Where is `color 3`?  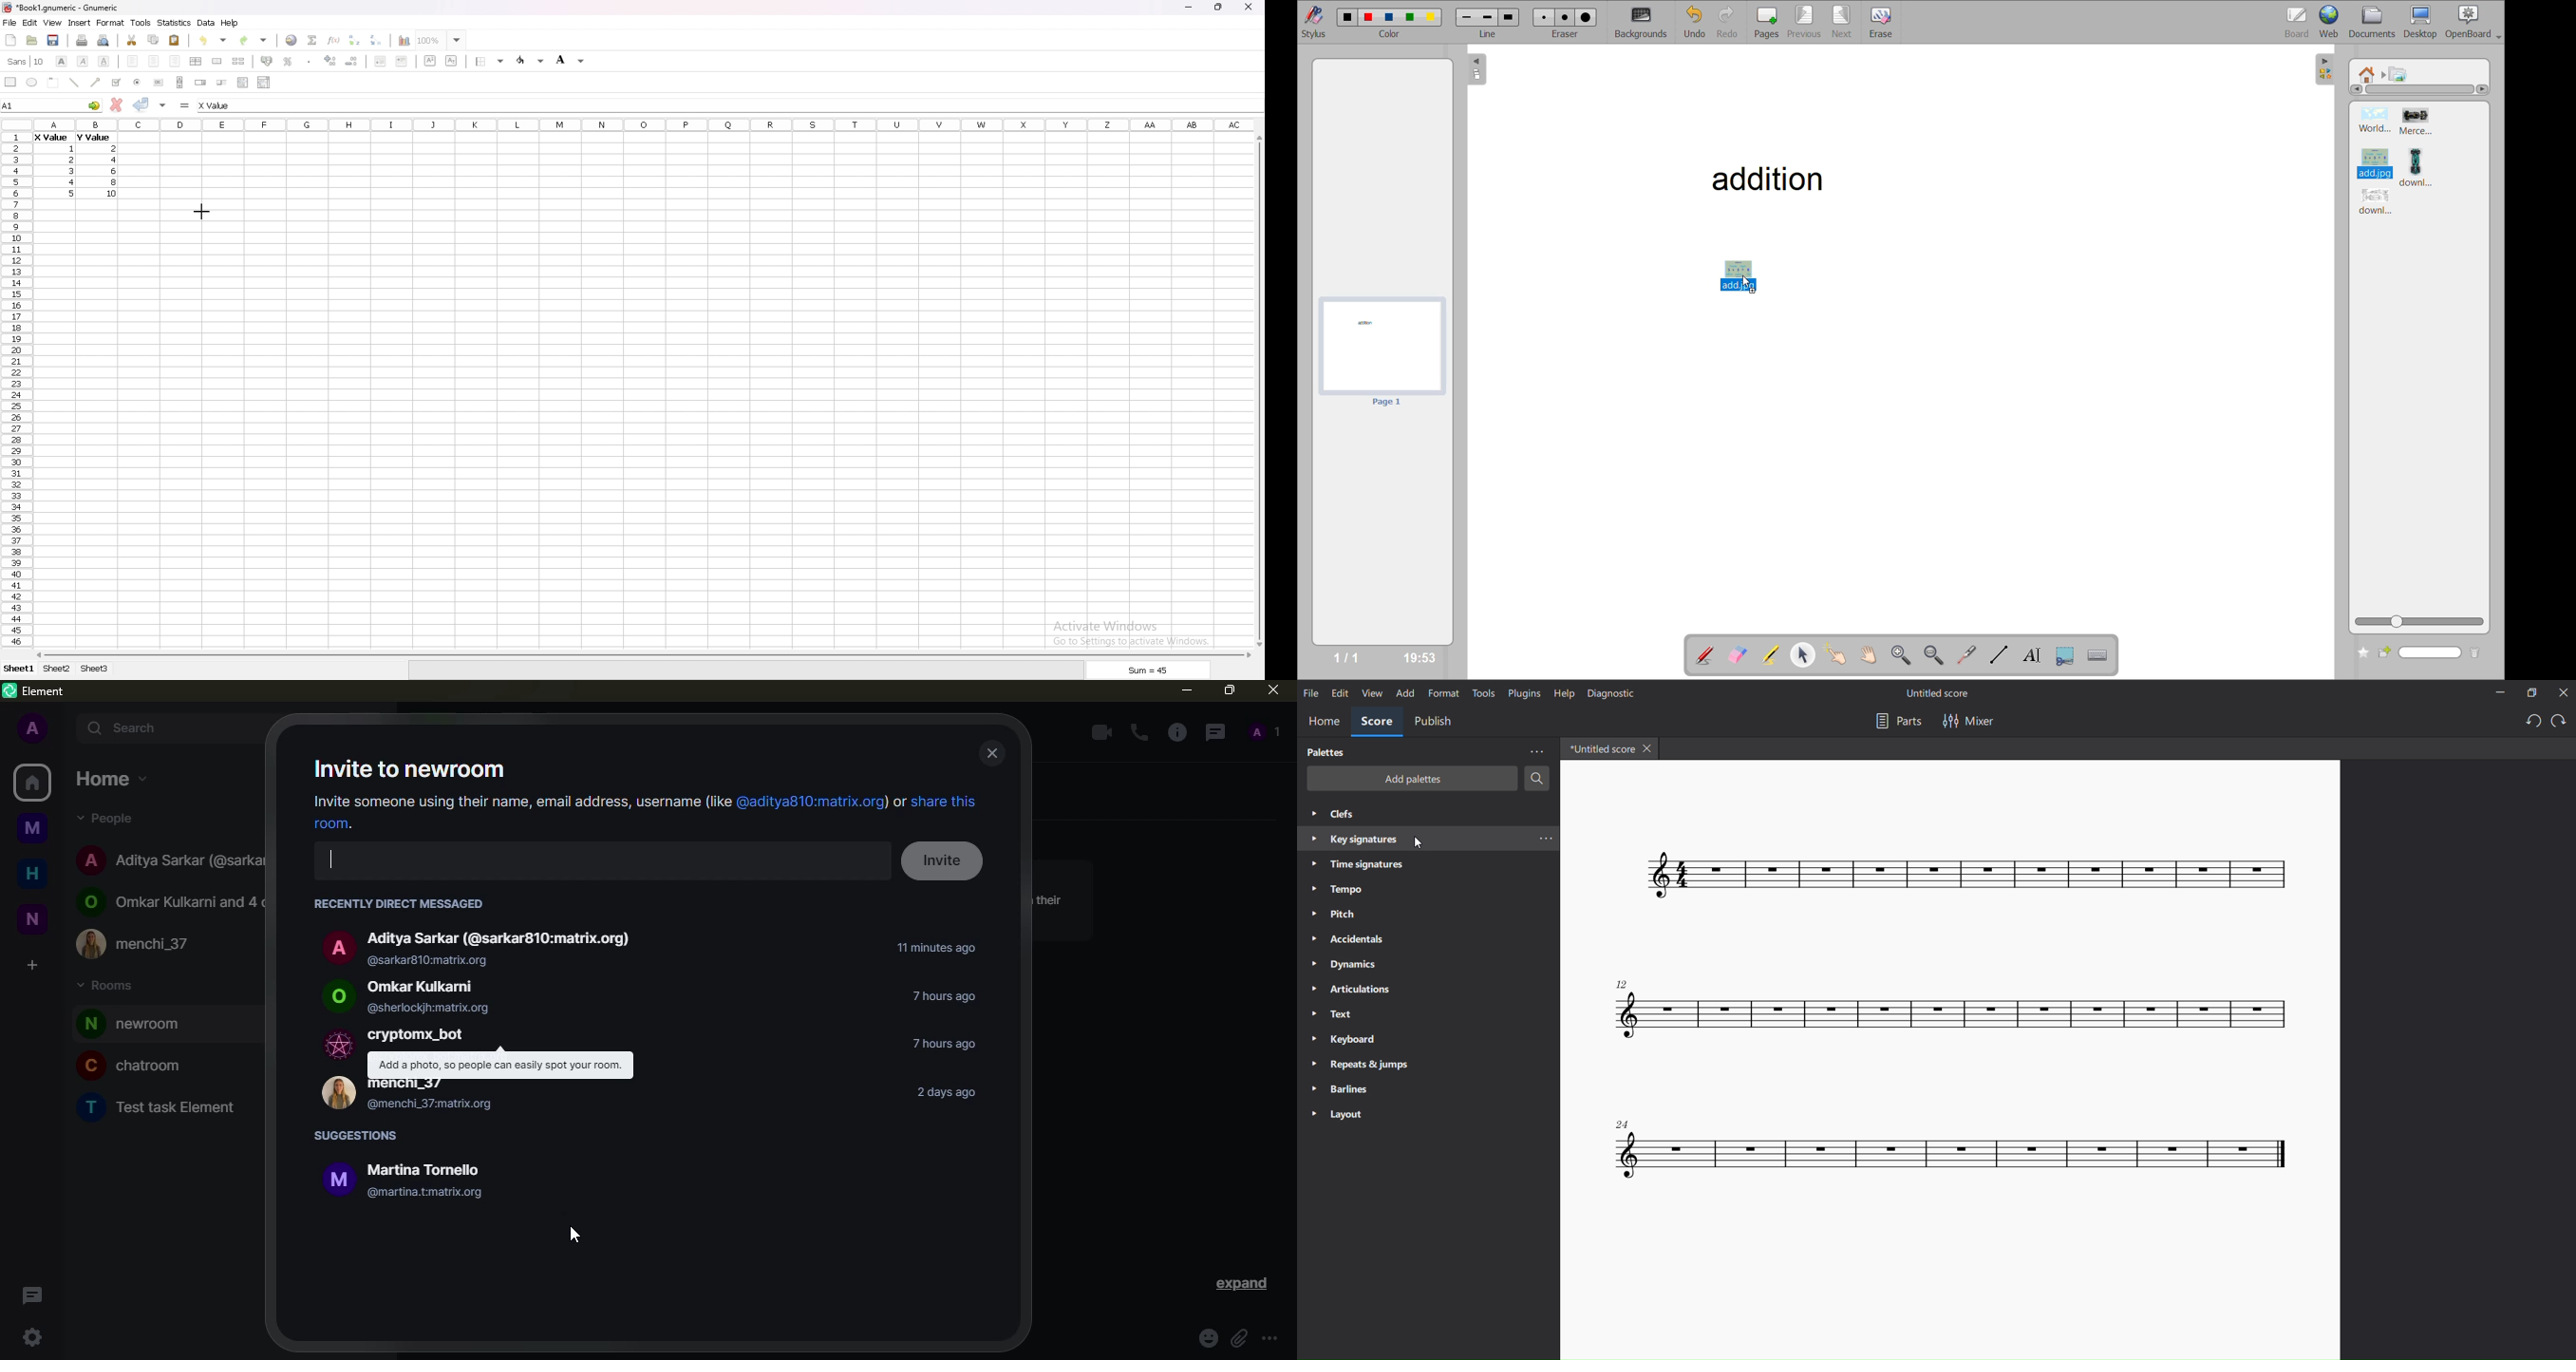 color 3 is located at coordinates (1388, 16).